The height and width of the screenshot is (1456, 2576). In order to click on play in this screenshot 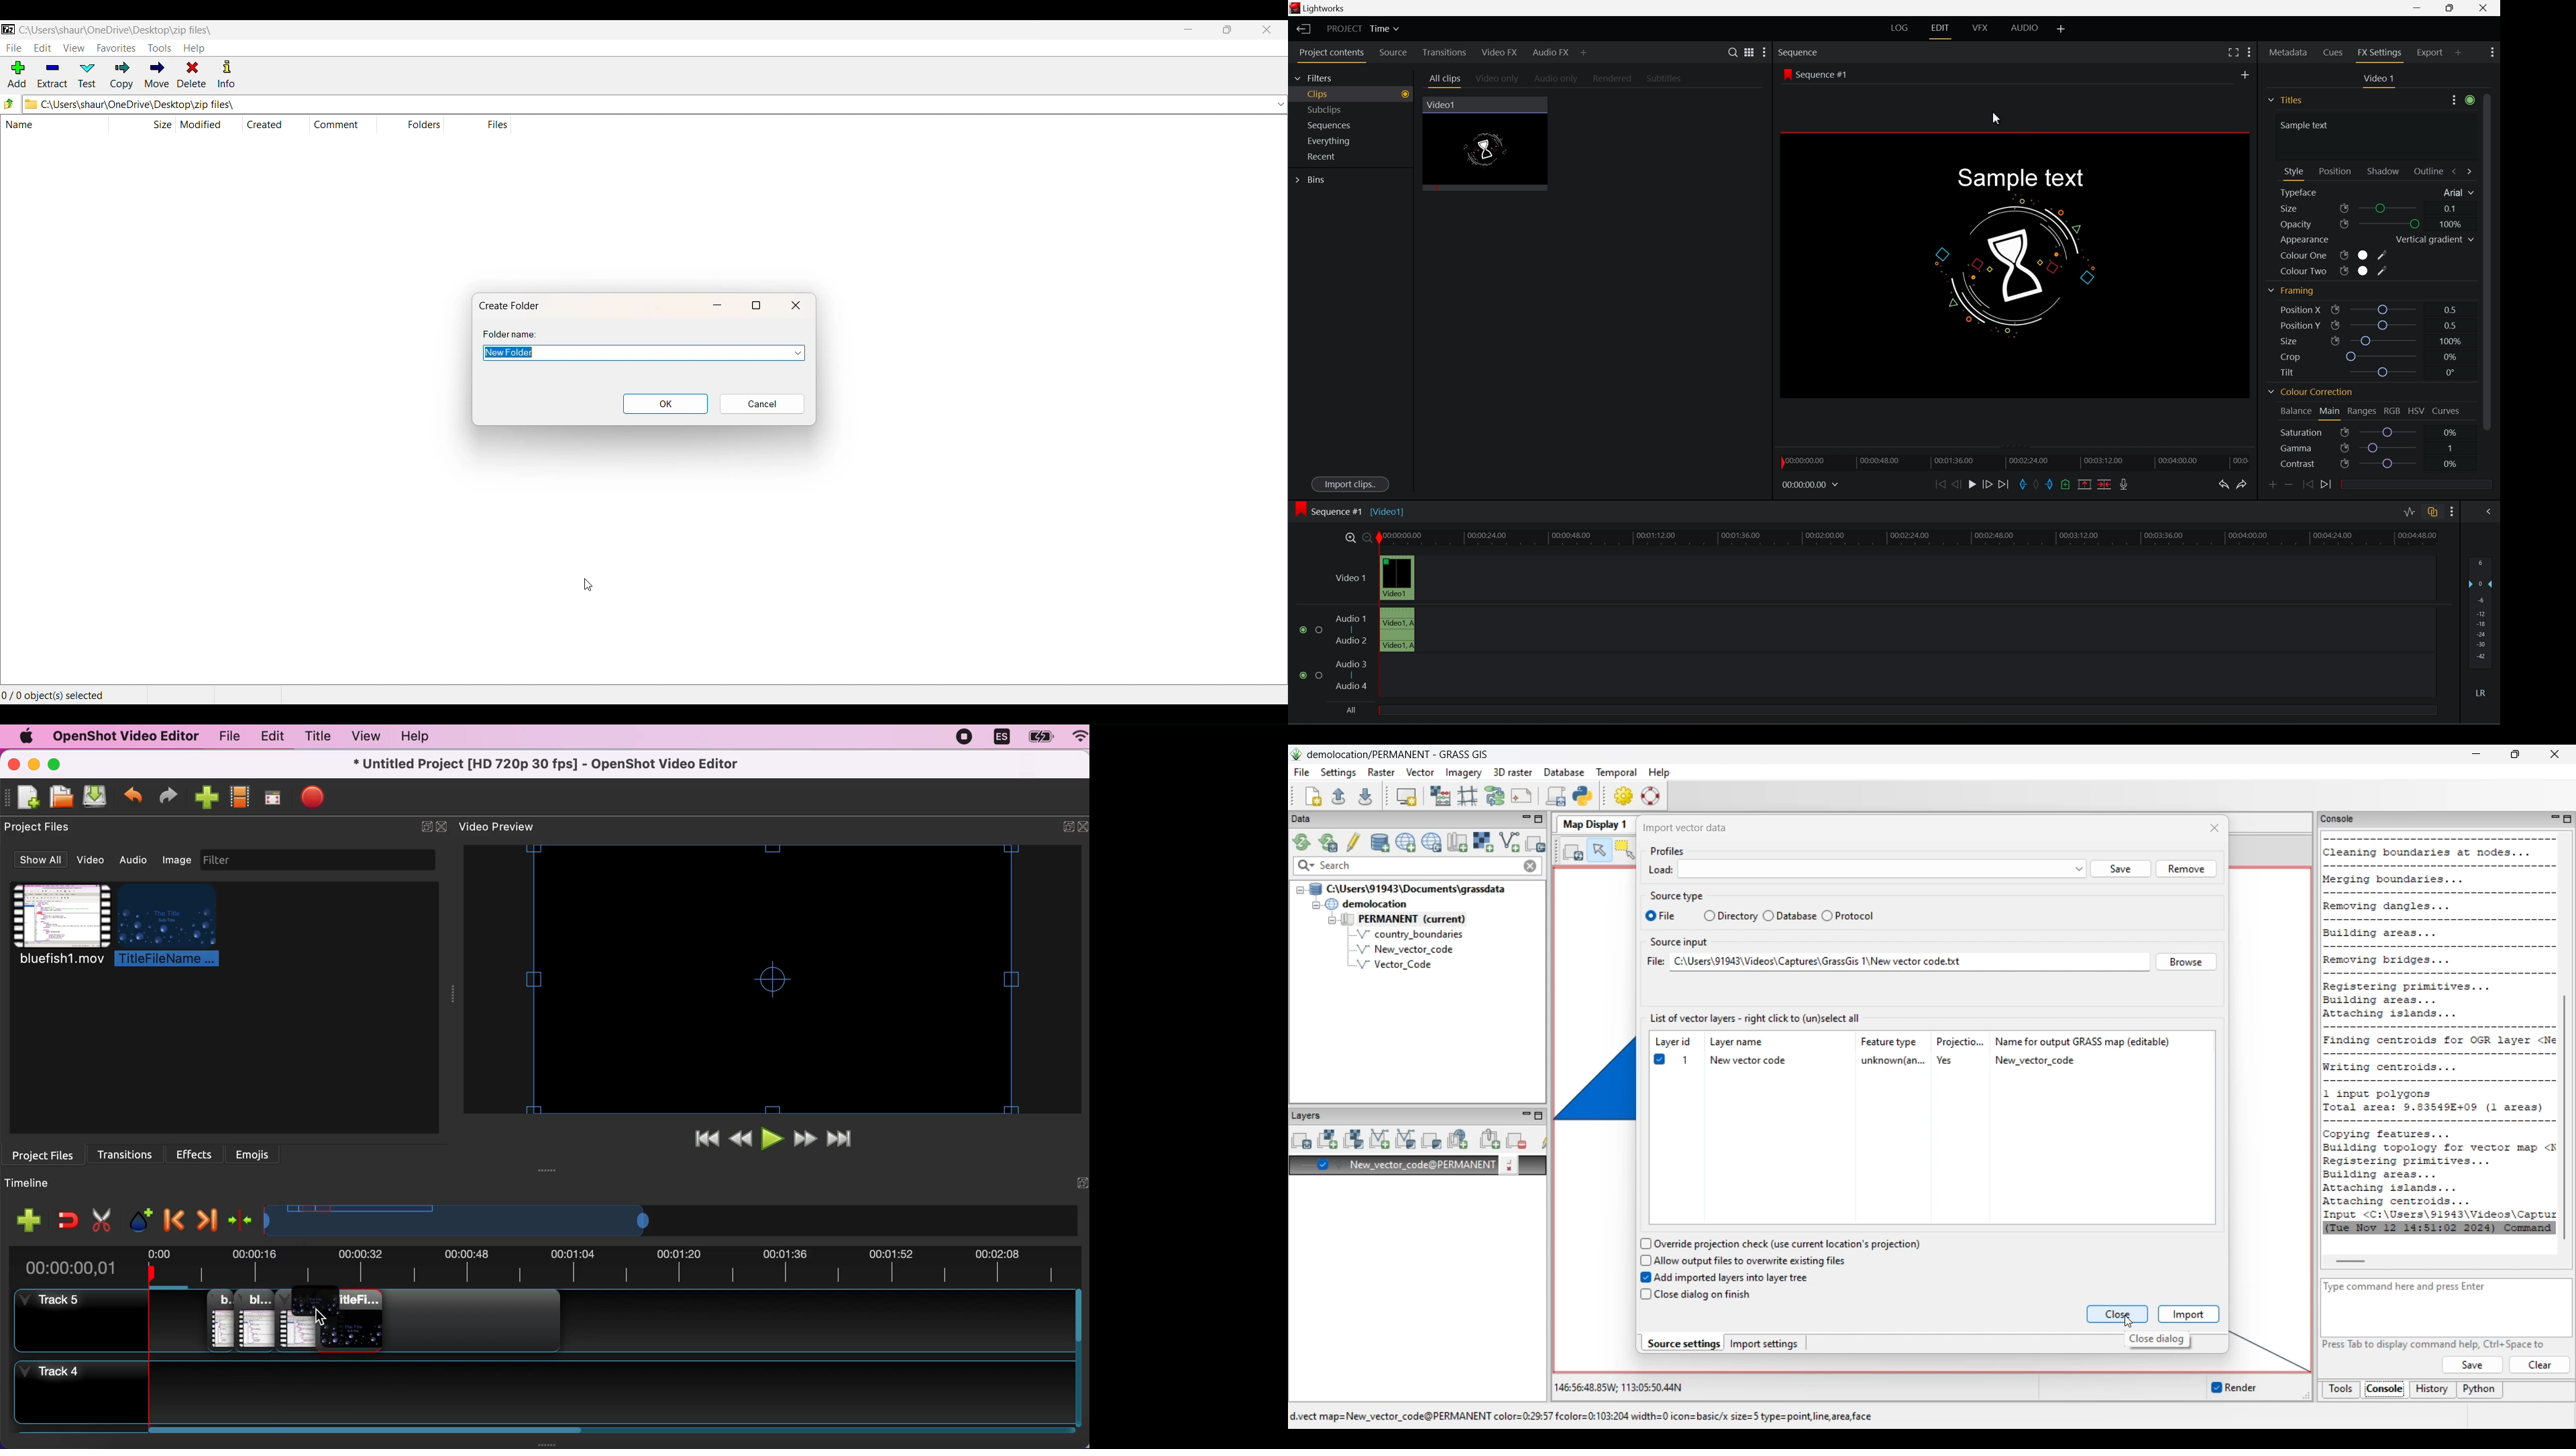, I will do `click(1975, 484)`.